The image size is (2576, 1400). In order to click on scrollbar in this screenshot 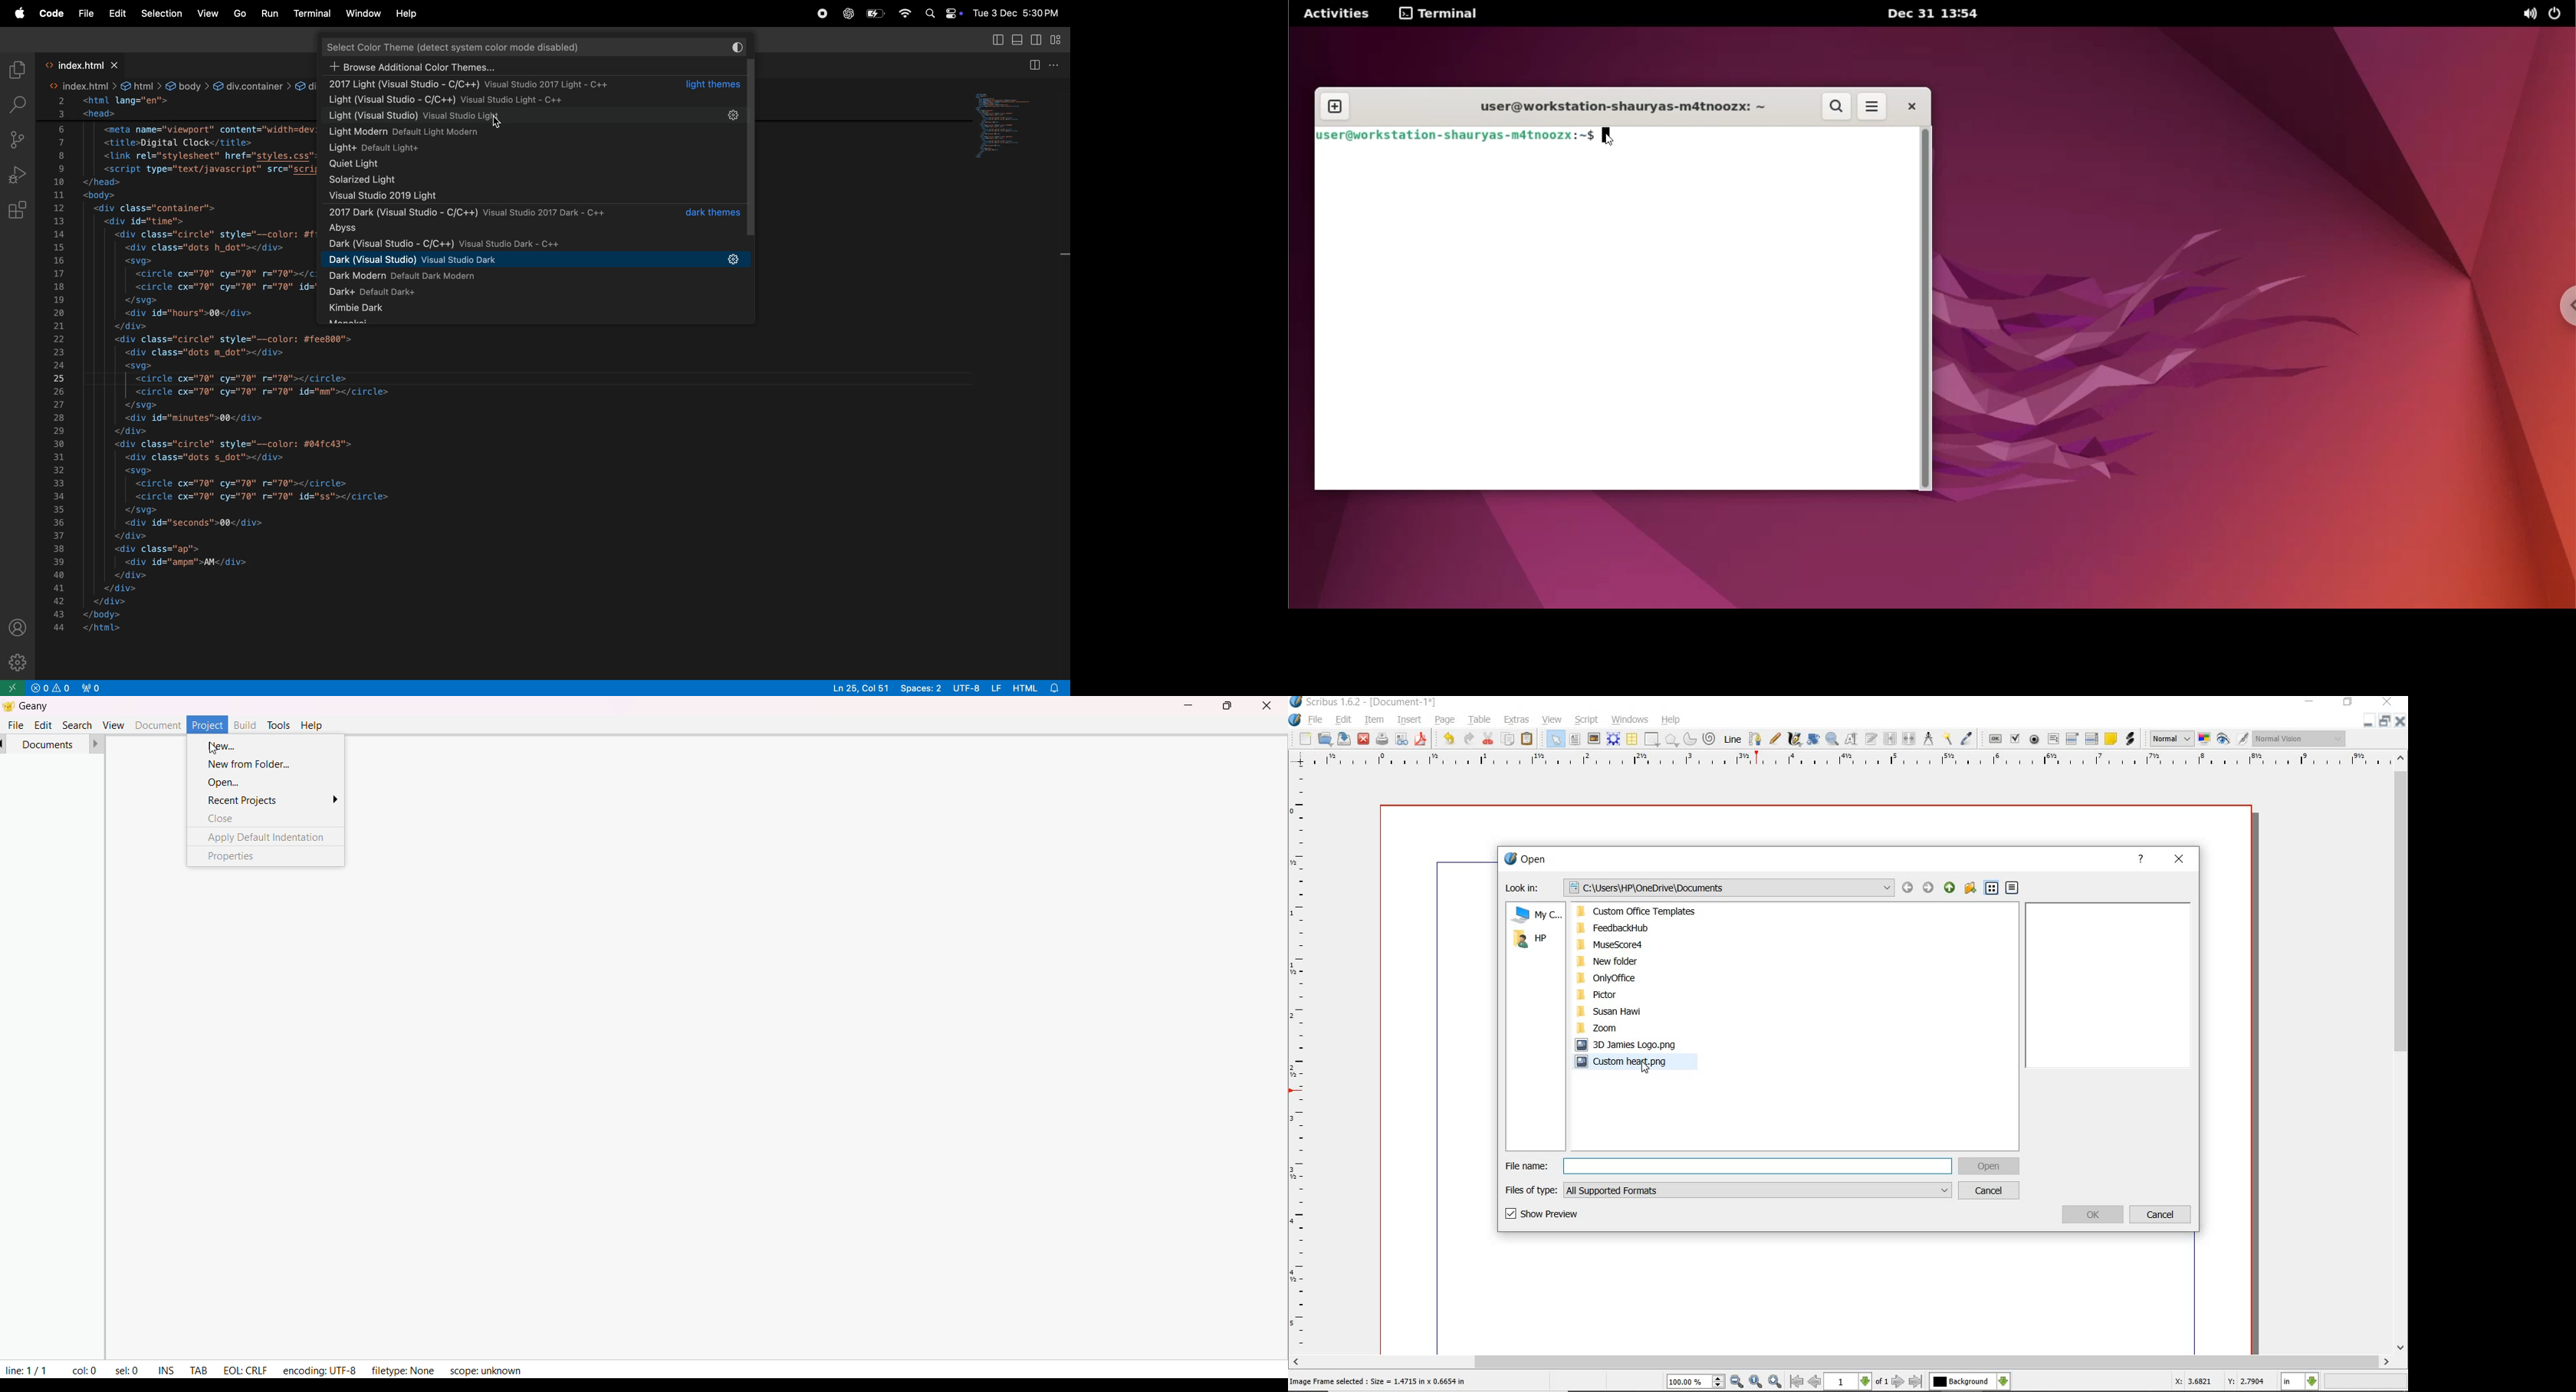, I will do `click(1841, 1362)`.